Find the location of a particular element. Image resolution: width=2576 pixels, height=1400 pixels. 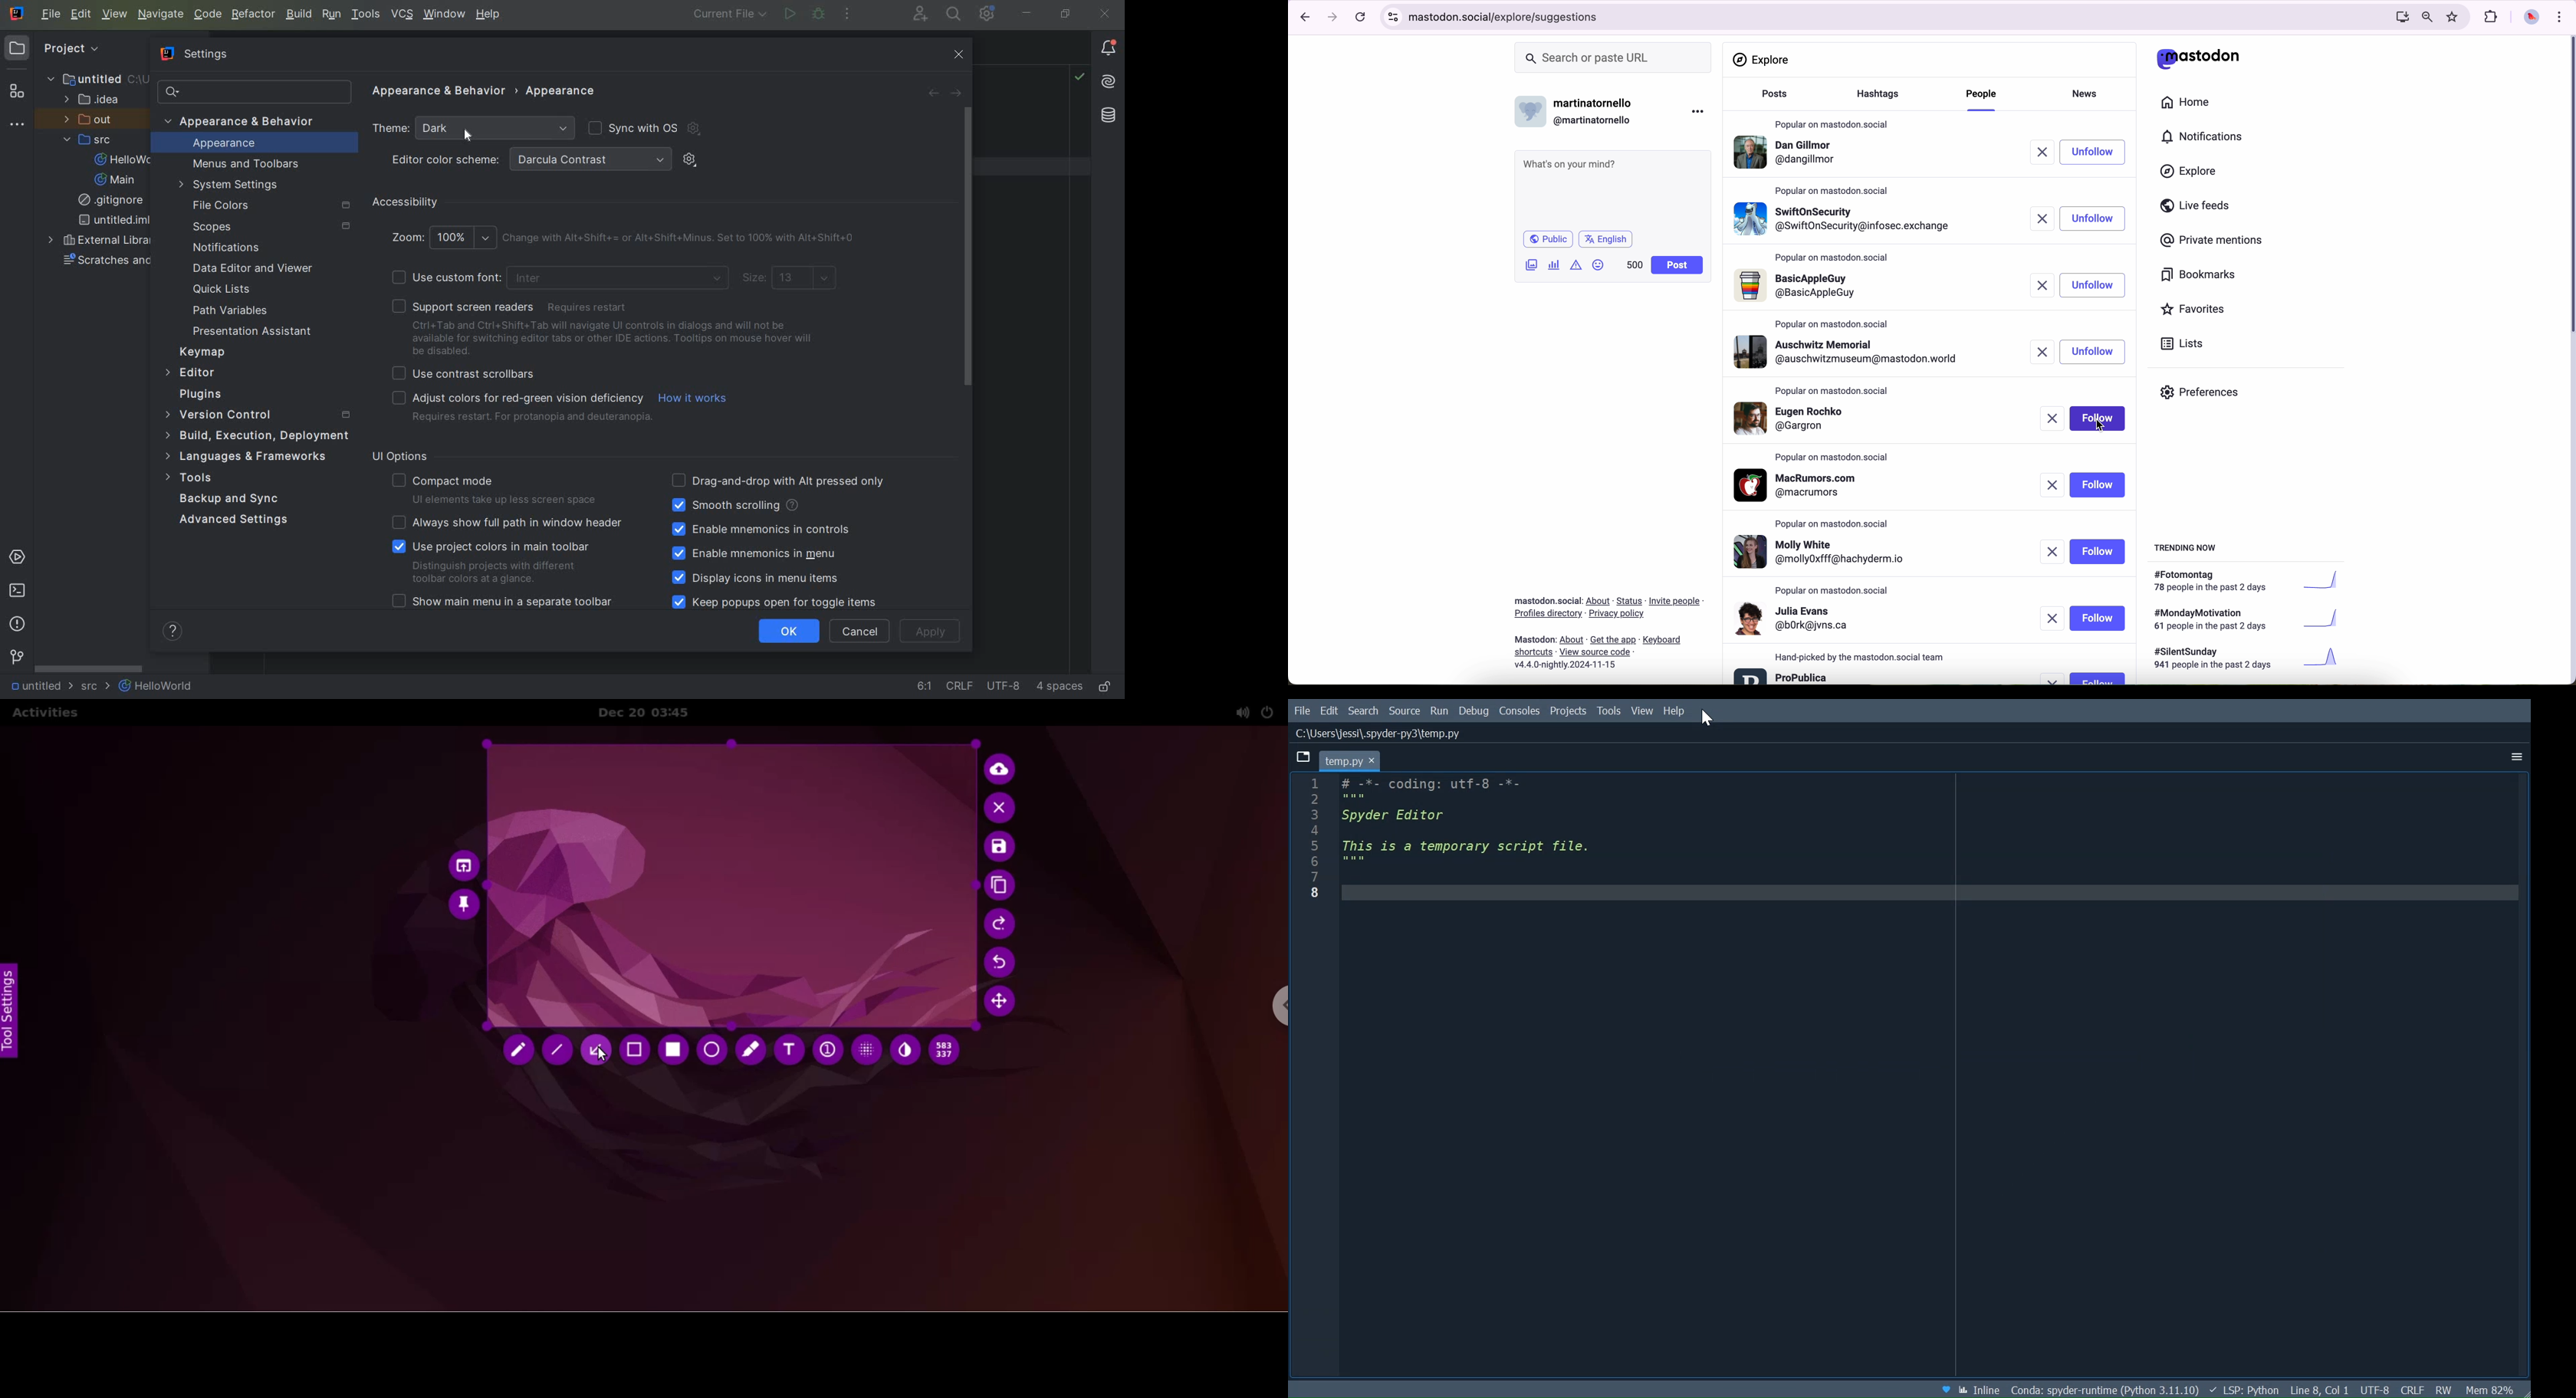

hasgtags is located at coordinates (1884, 95).